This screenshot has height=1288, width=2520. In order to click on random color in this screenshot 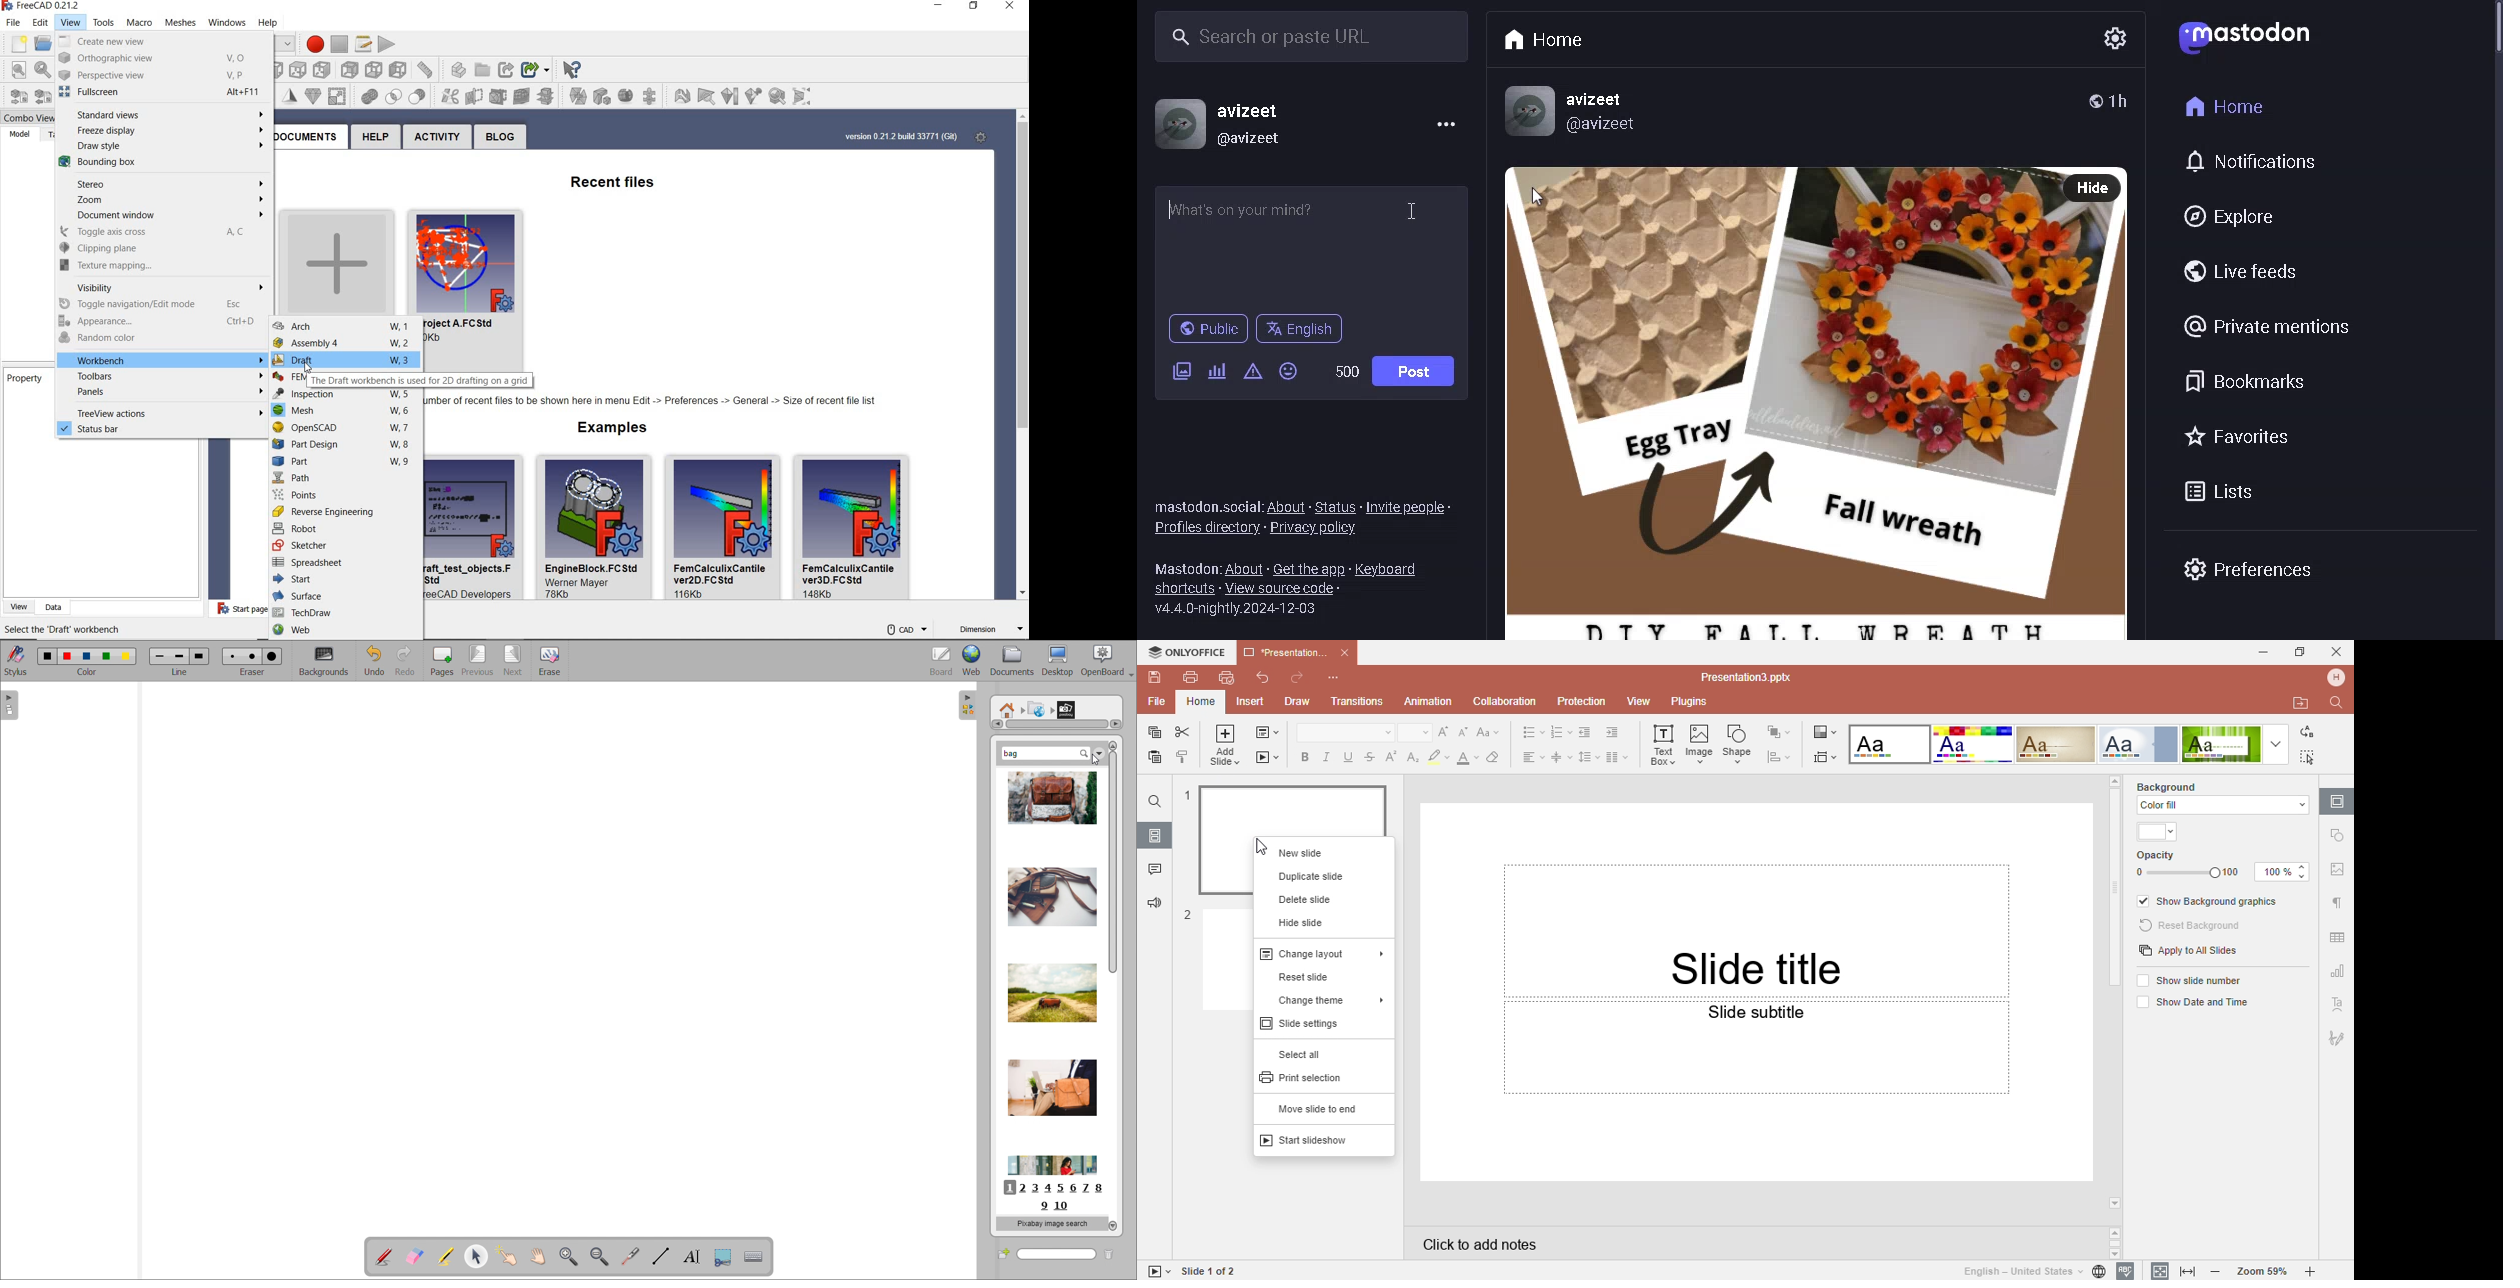, I will do `click(159, 339)`.